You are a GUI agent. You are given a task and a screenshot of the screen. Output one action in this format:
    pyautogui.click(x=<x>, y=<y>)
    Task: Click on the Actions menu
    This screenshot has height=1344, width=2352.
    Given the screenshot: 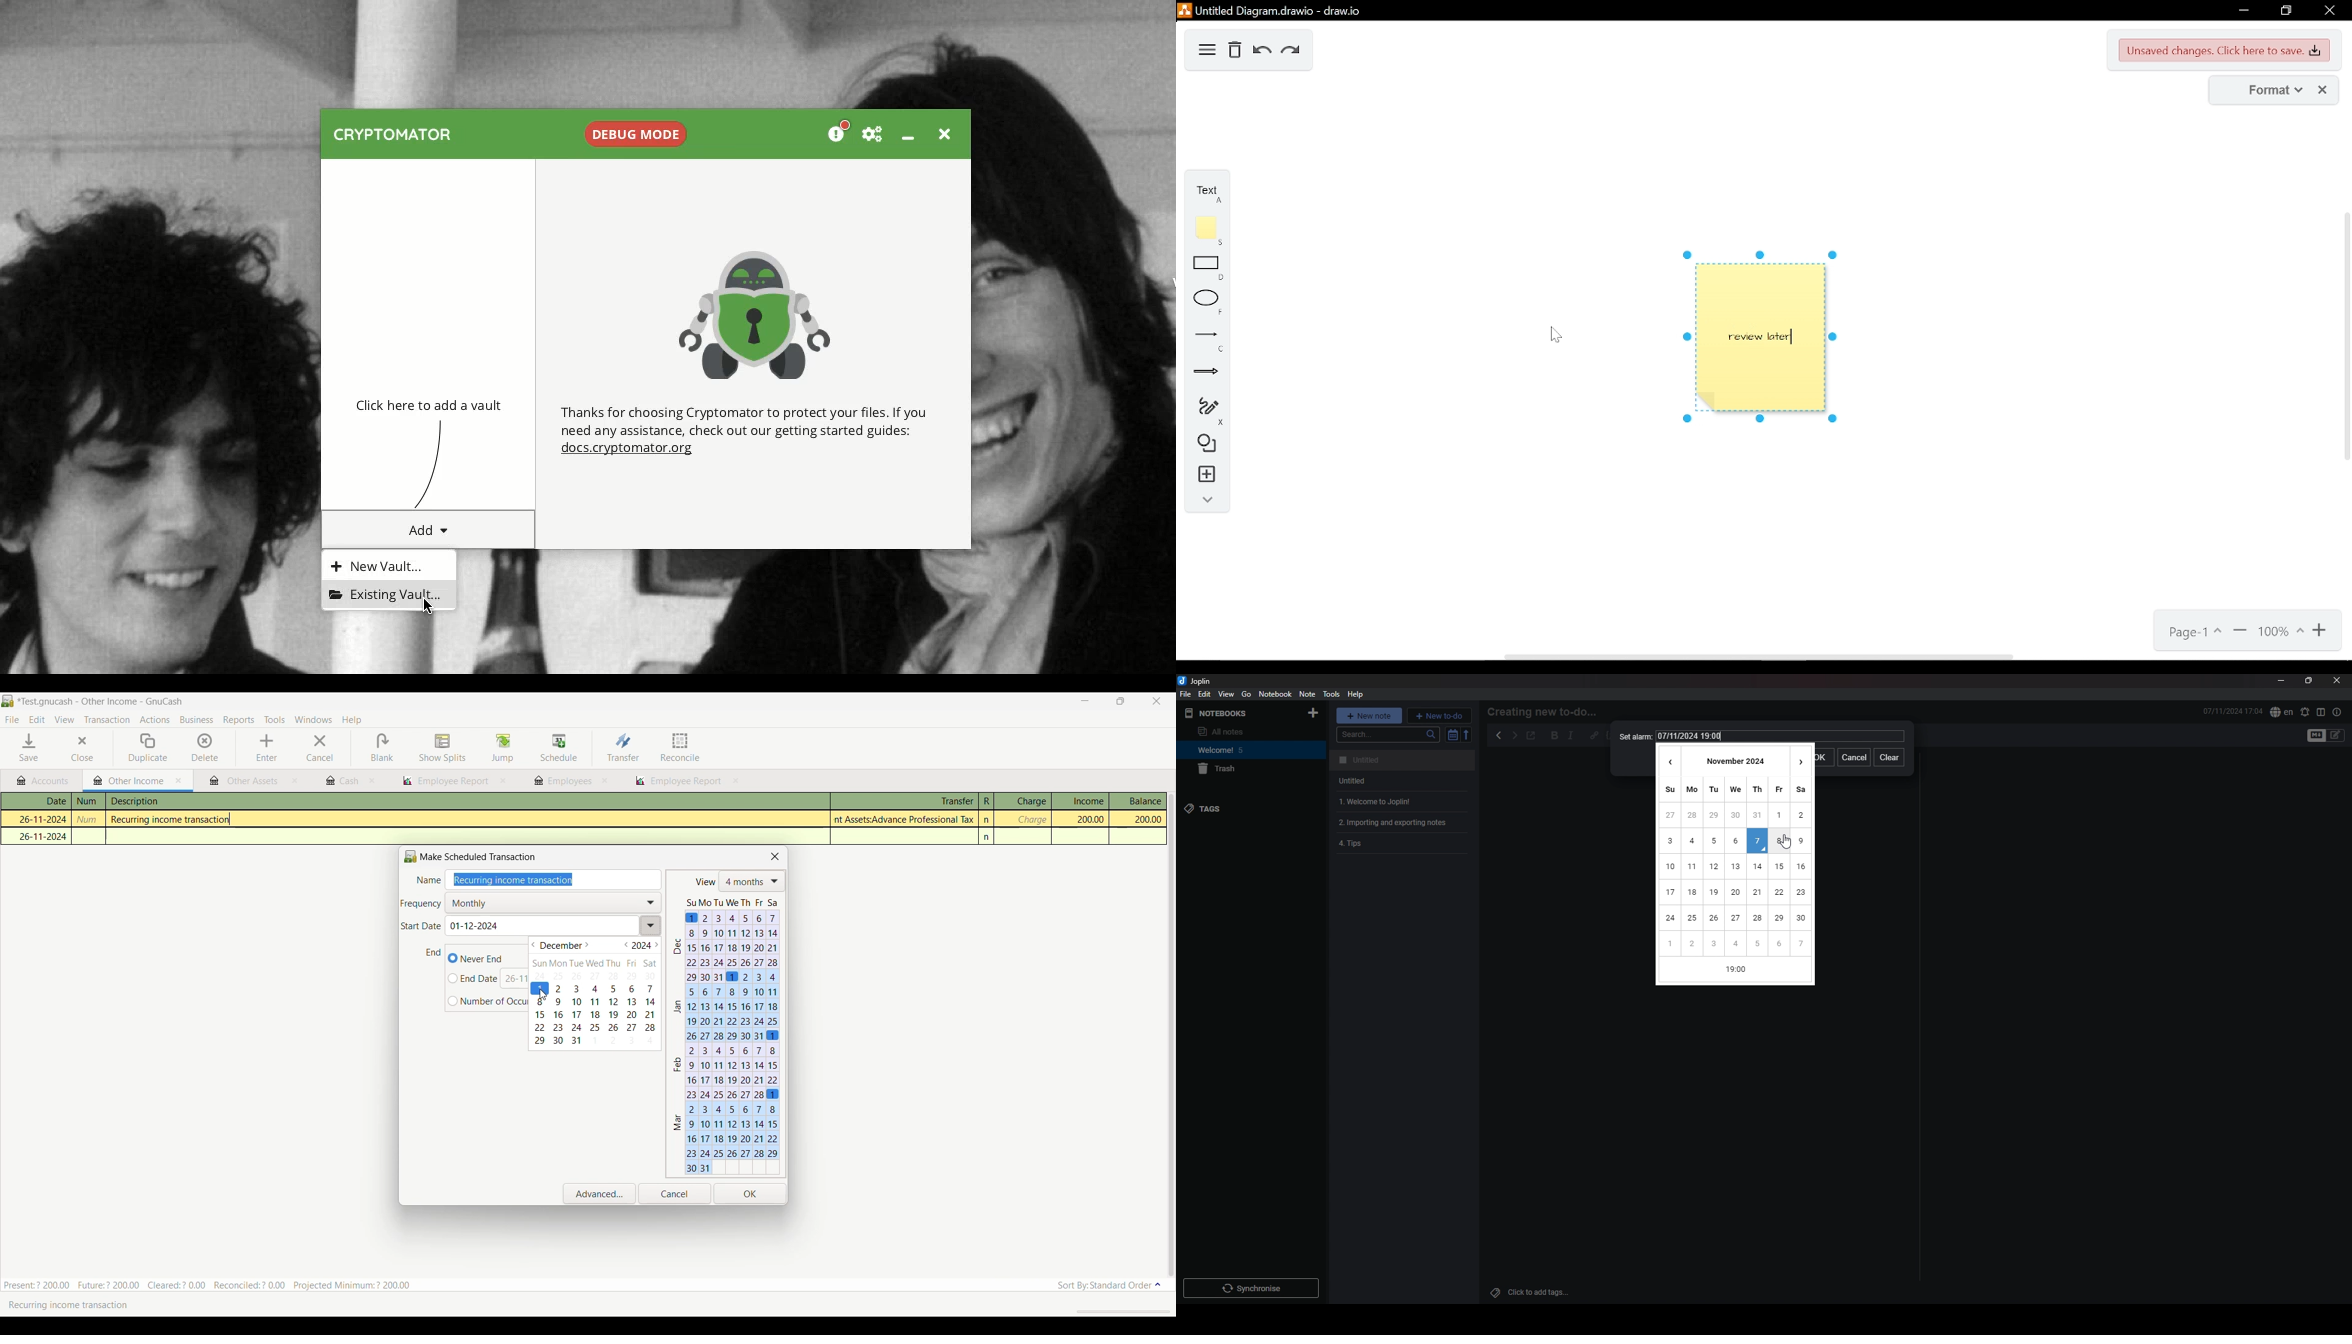 What is the action you would take?
    pyautogui.click(x=154, y=721)
    